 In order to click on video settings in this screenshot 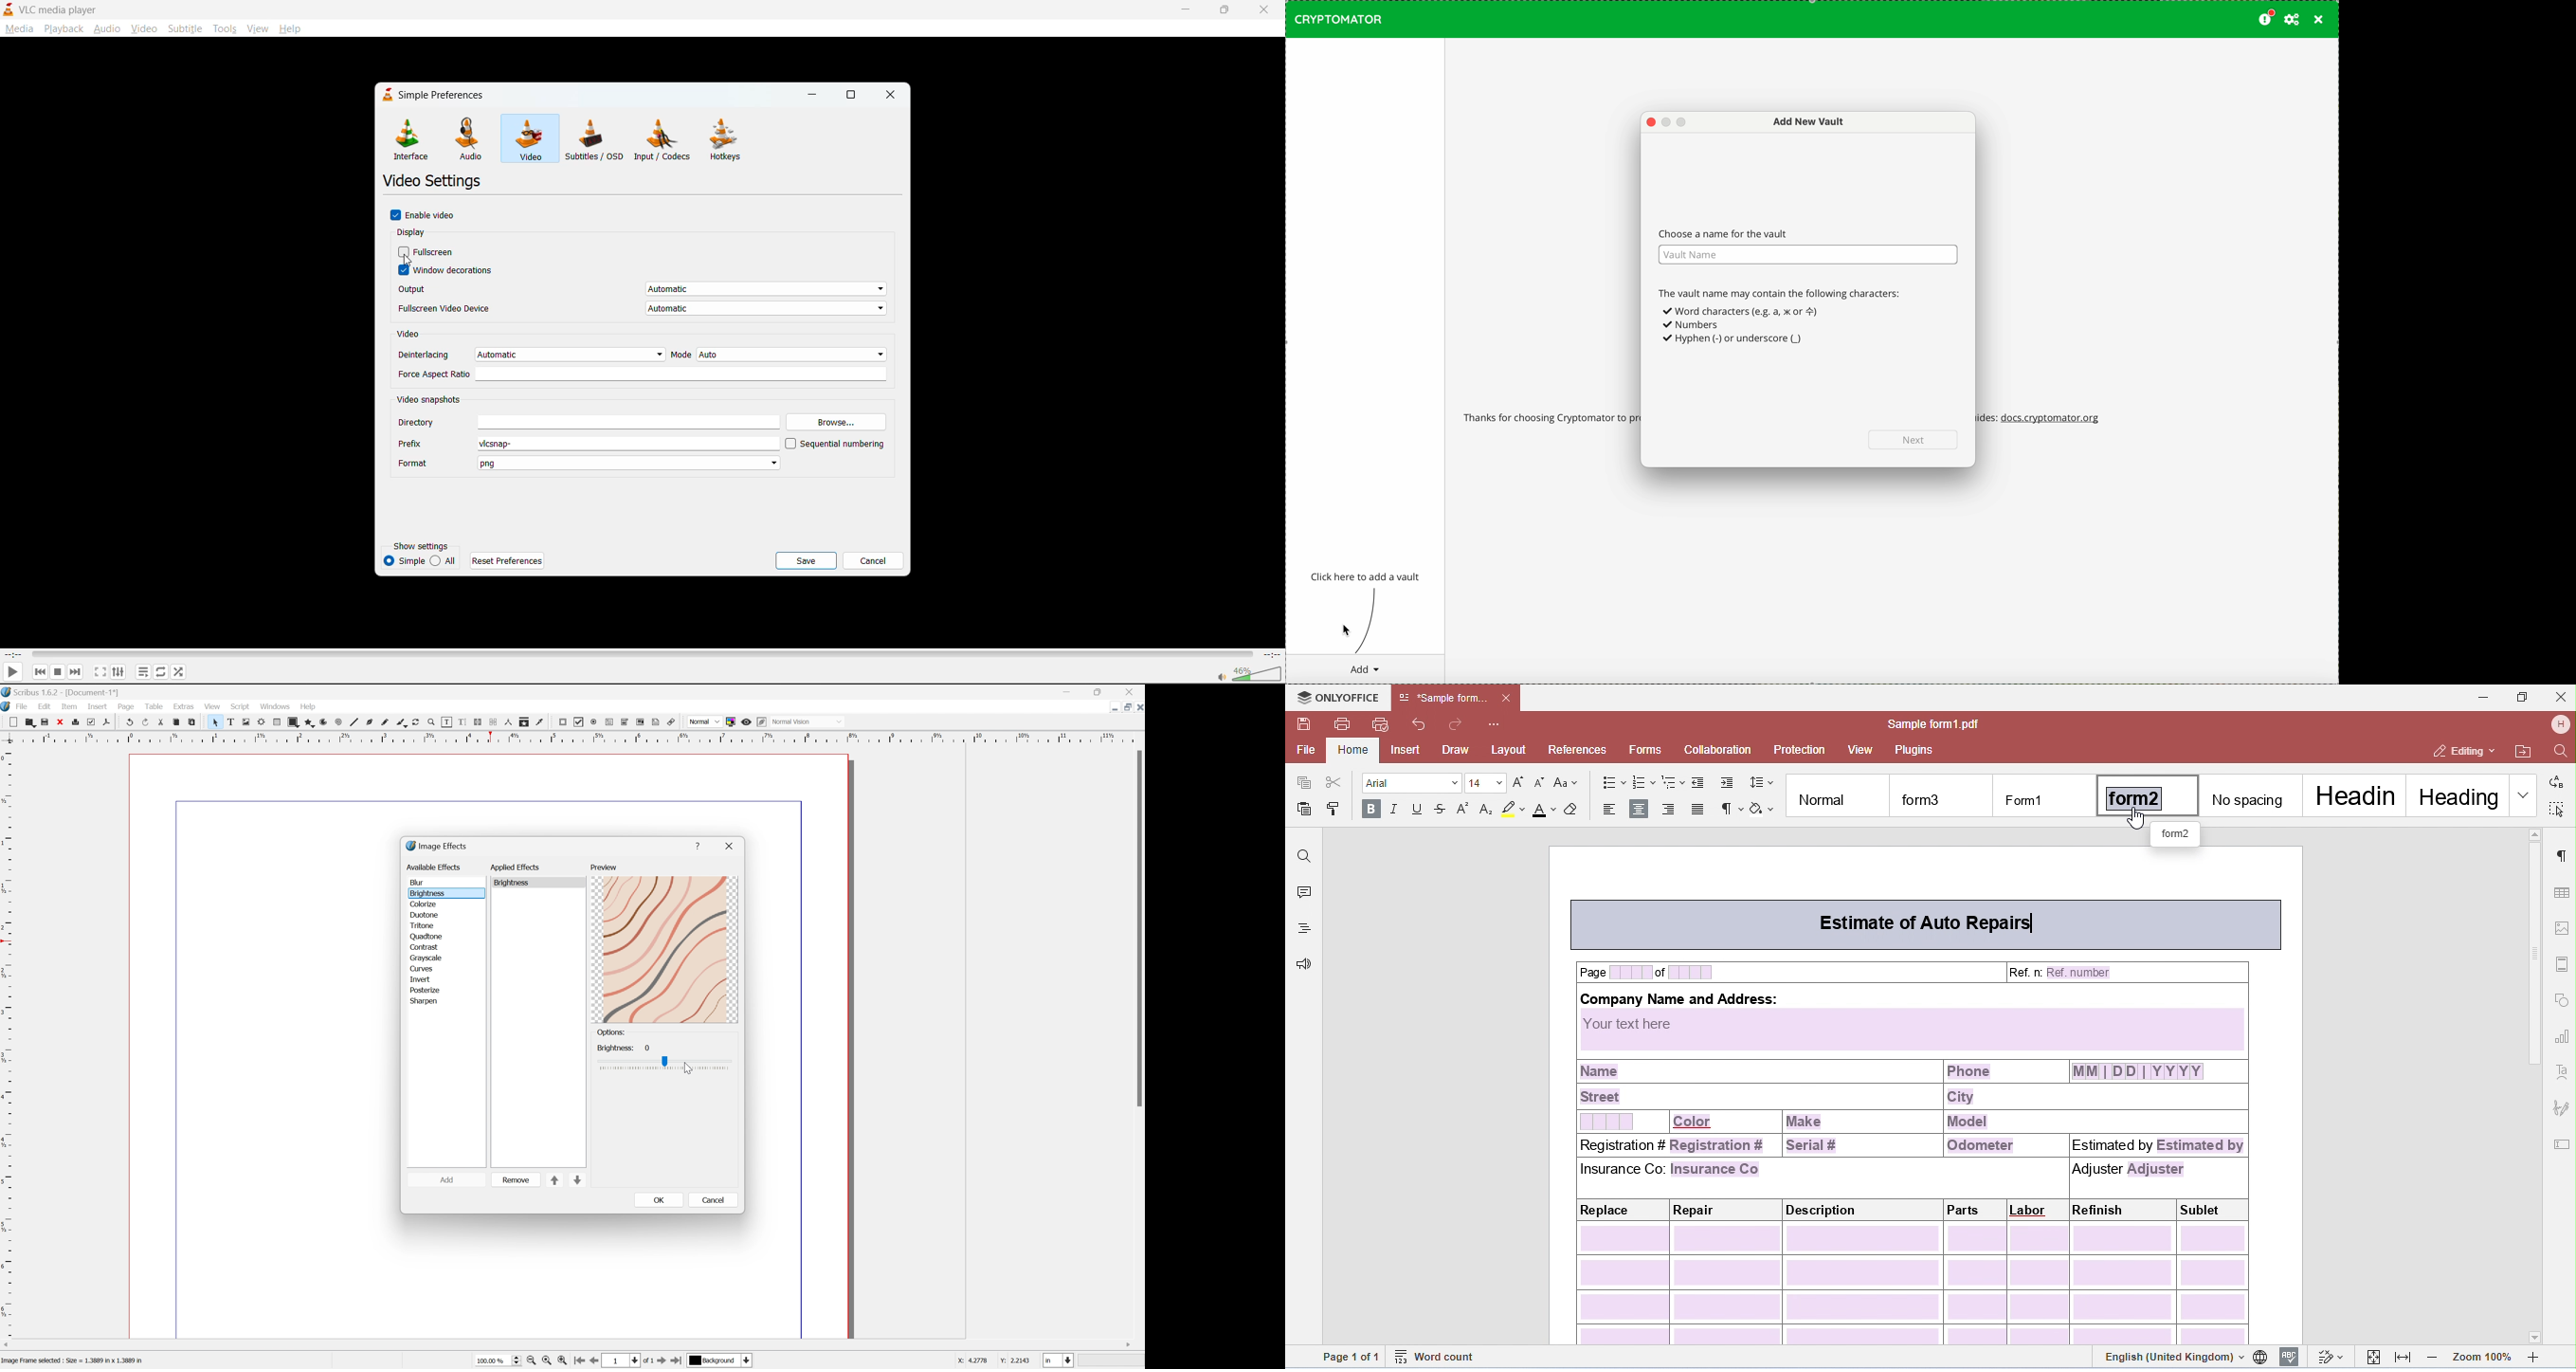, I will do `click(432, 182)`.